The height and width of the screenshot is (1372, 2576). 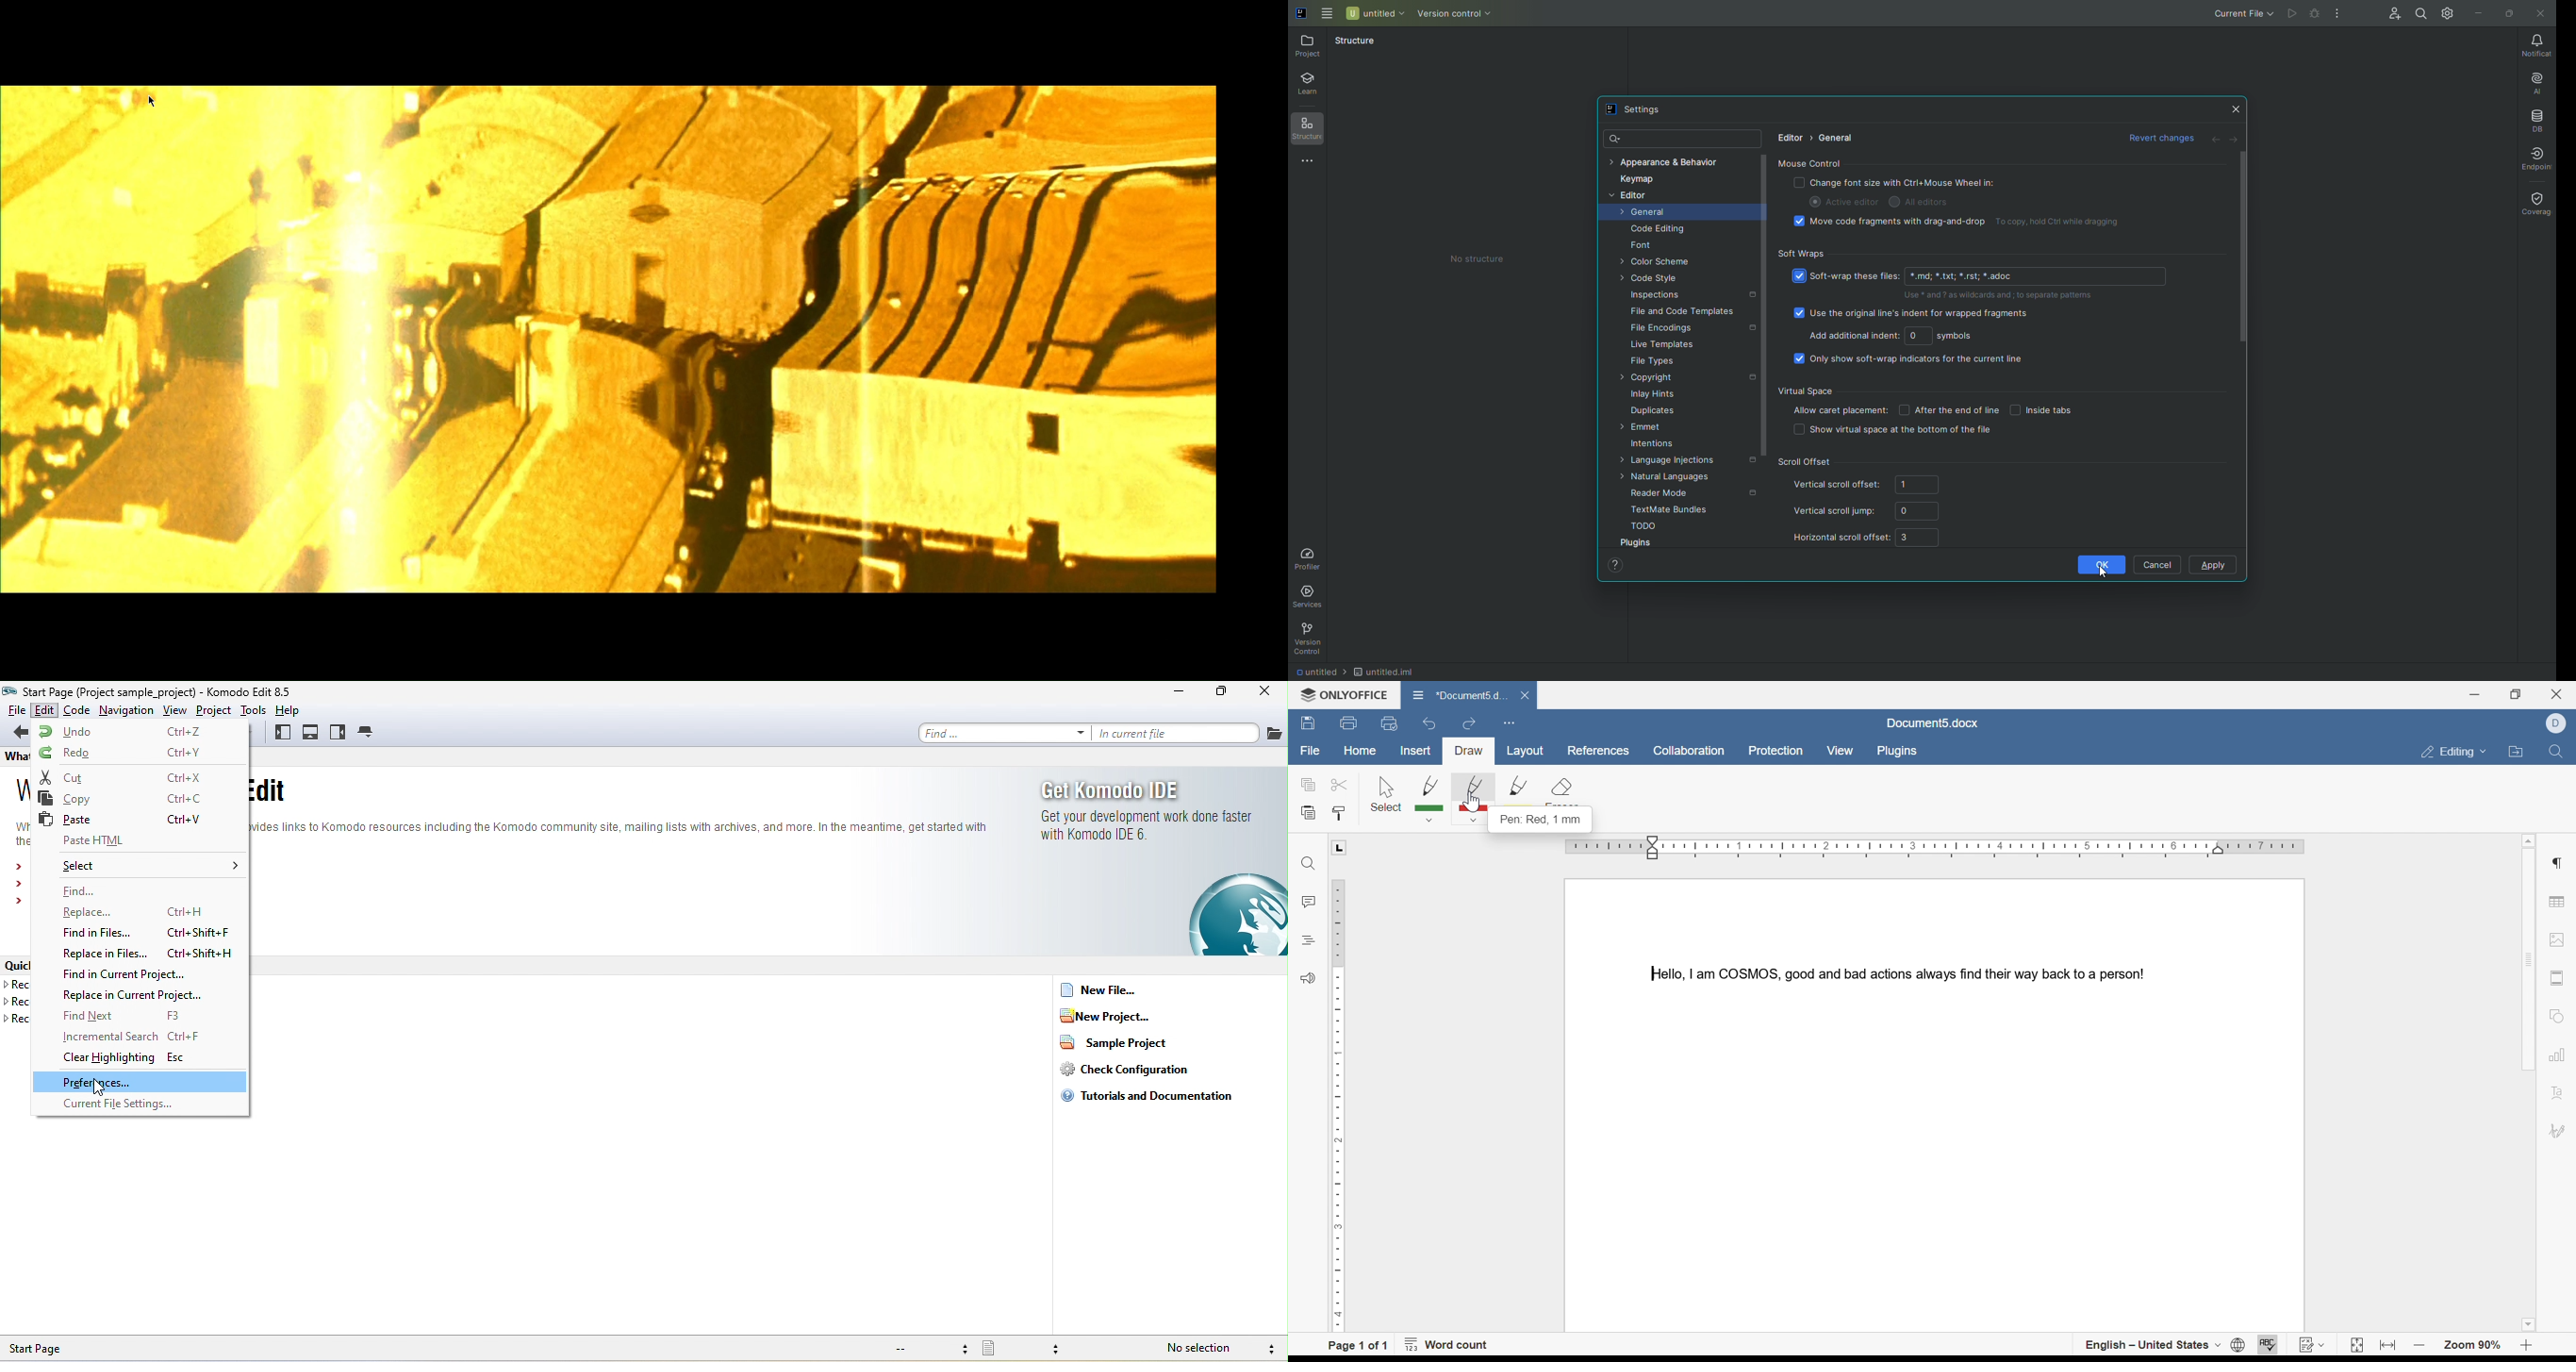 I want to click on Code Style, so click(x=1654, y=280).